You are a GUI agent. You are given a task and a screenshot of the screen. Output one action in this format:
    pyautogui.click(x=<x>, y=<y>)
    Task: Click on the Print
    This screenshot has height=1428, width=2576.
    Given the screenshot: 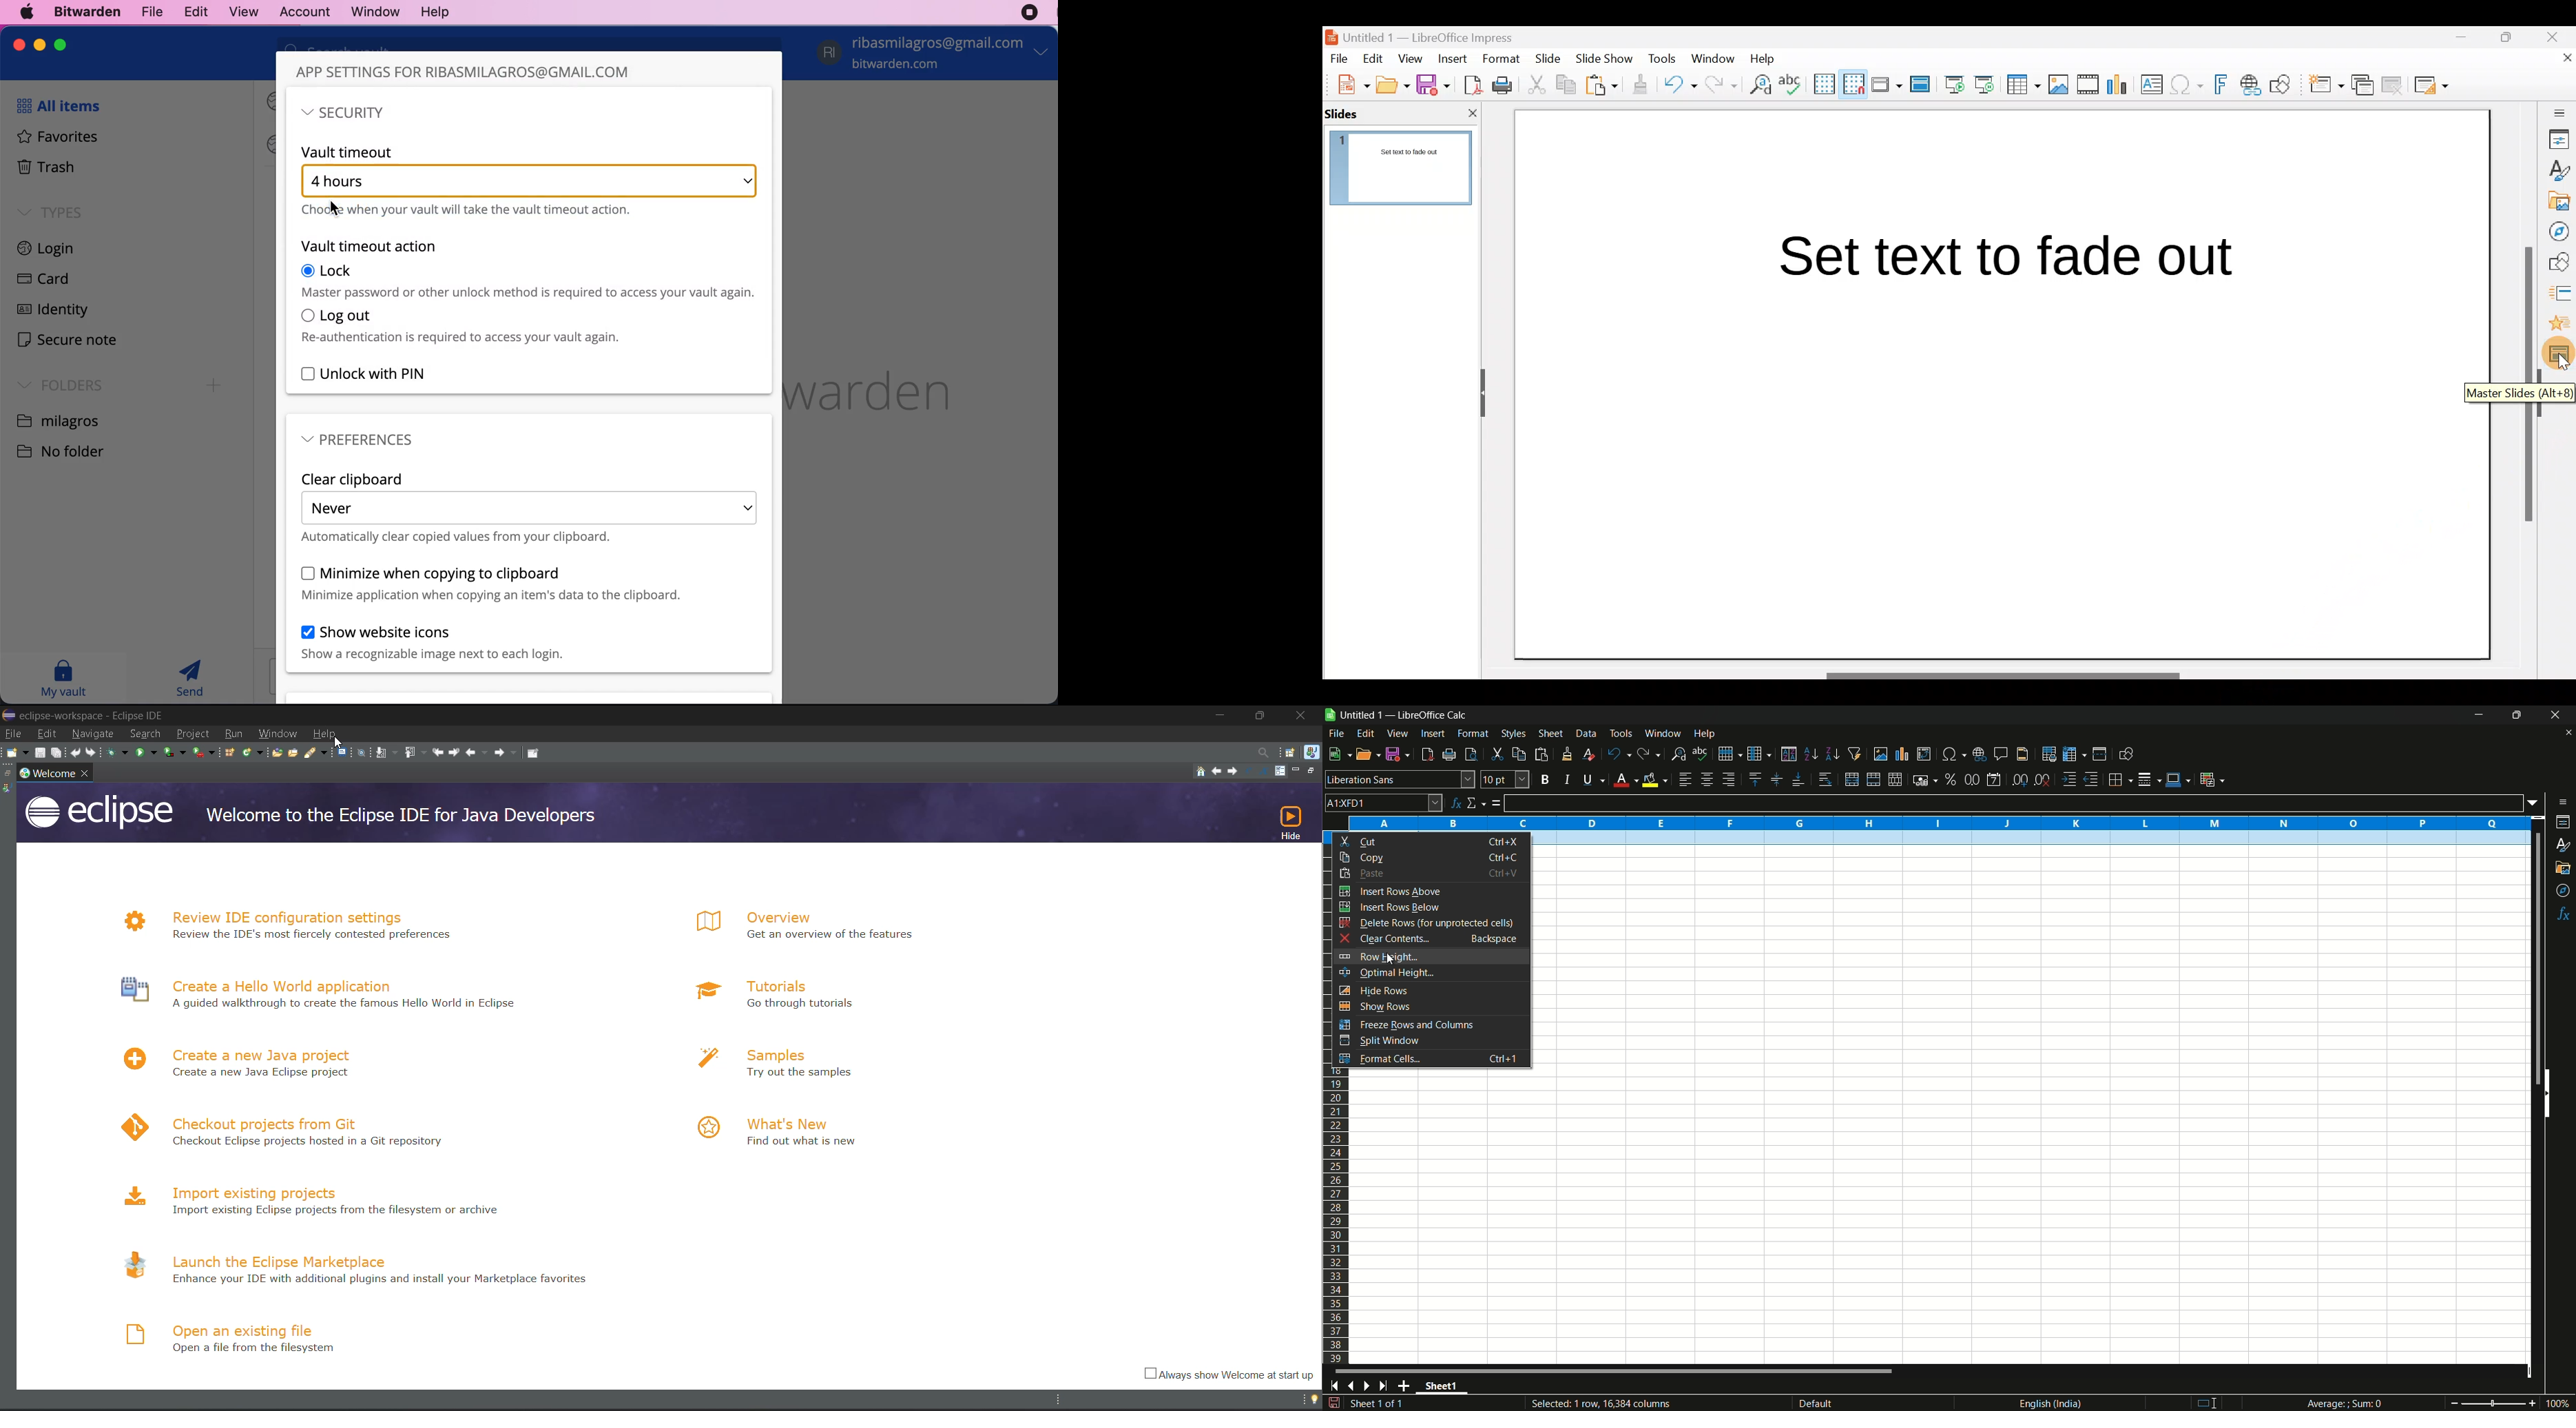 What is the action you would take?
    pyautogui.click(x=1506, y=86)
    